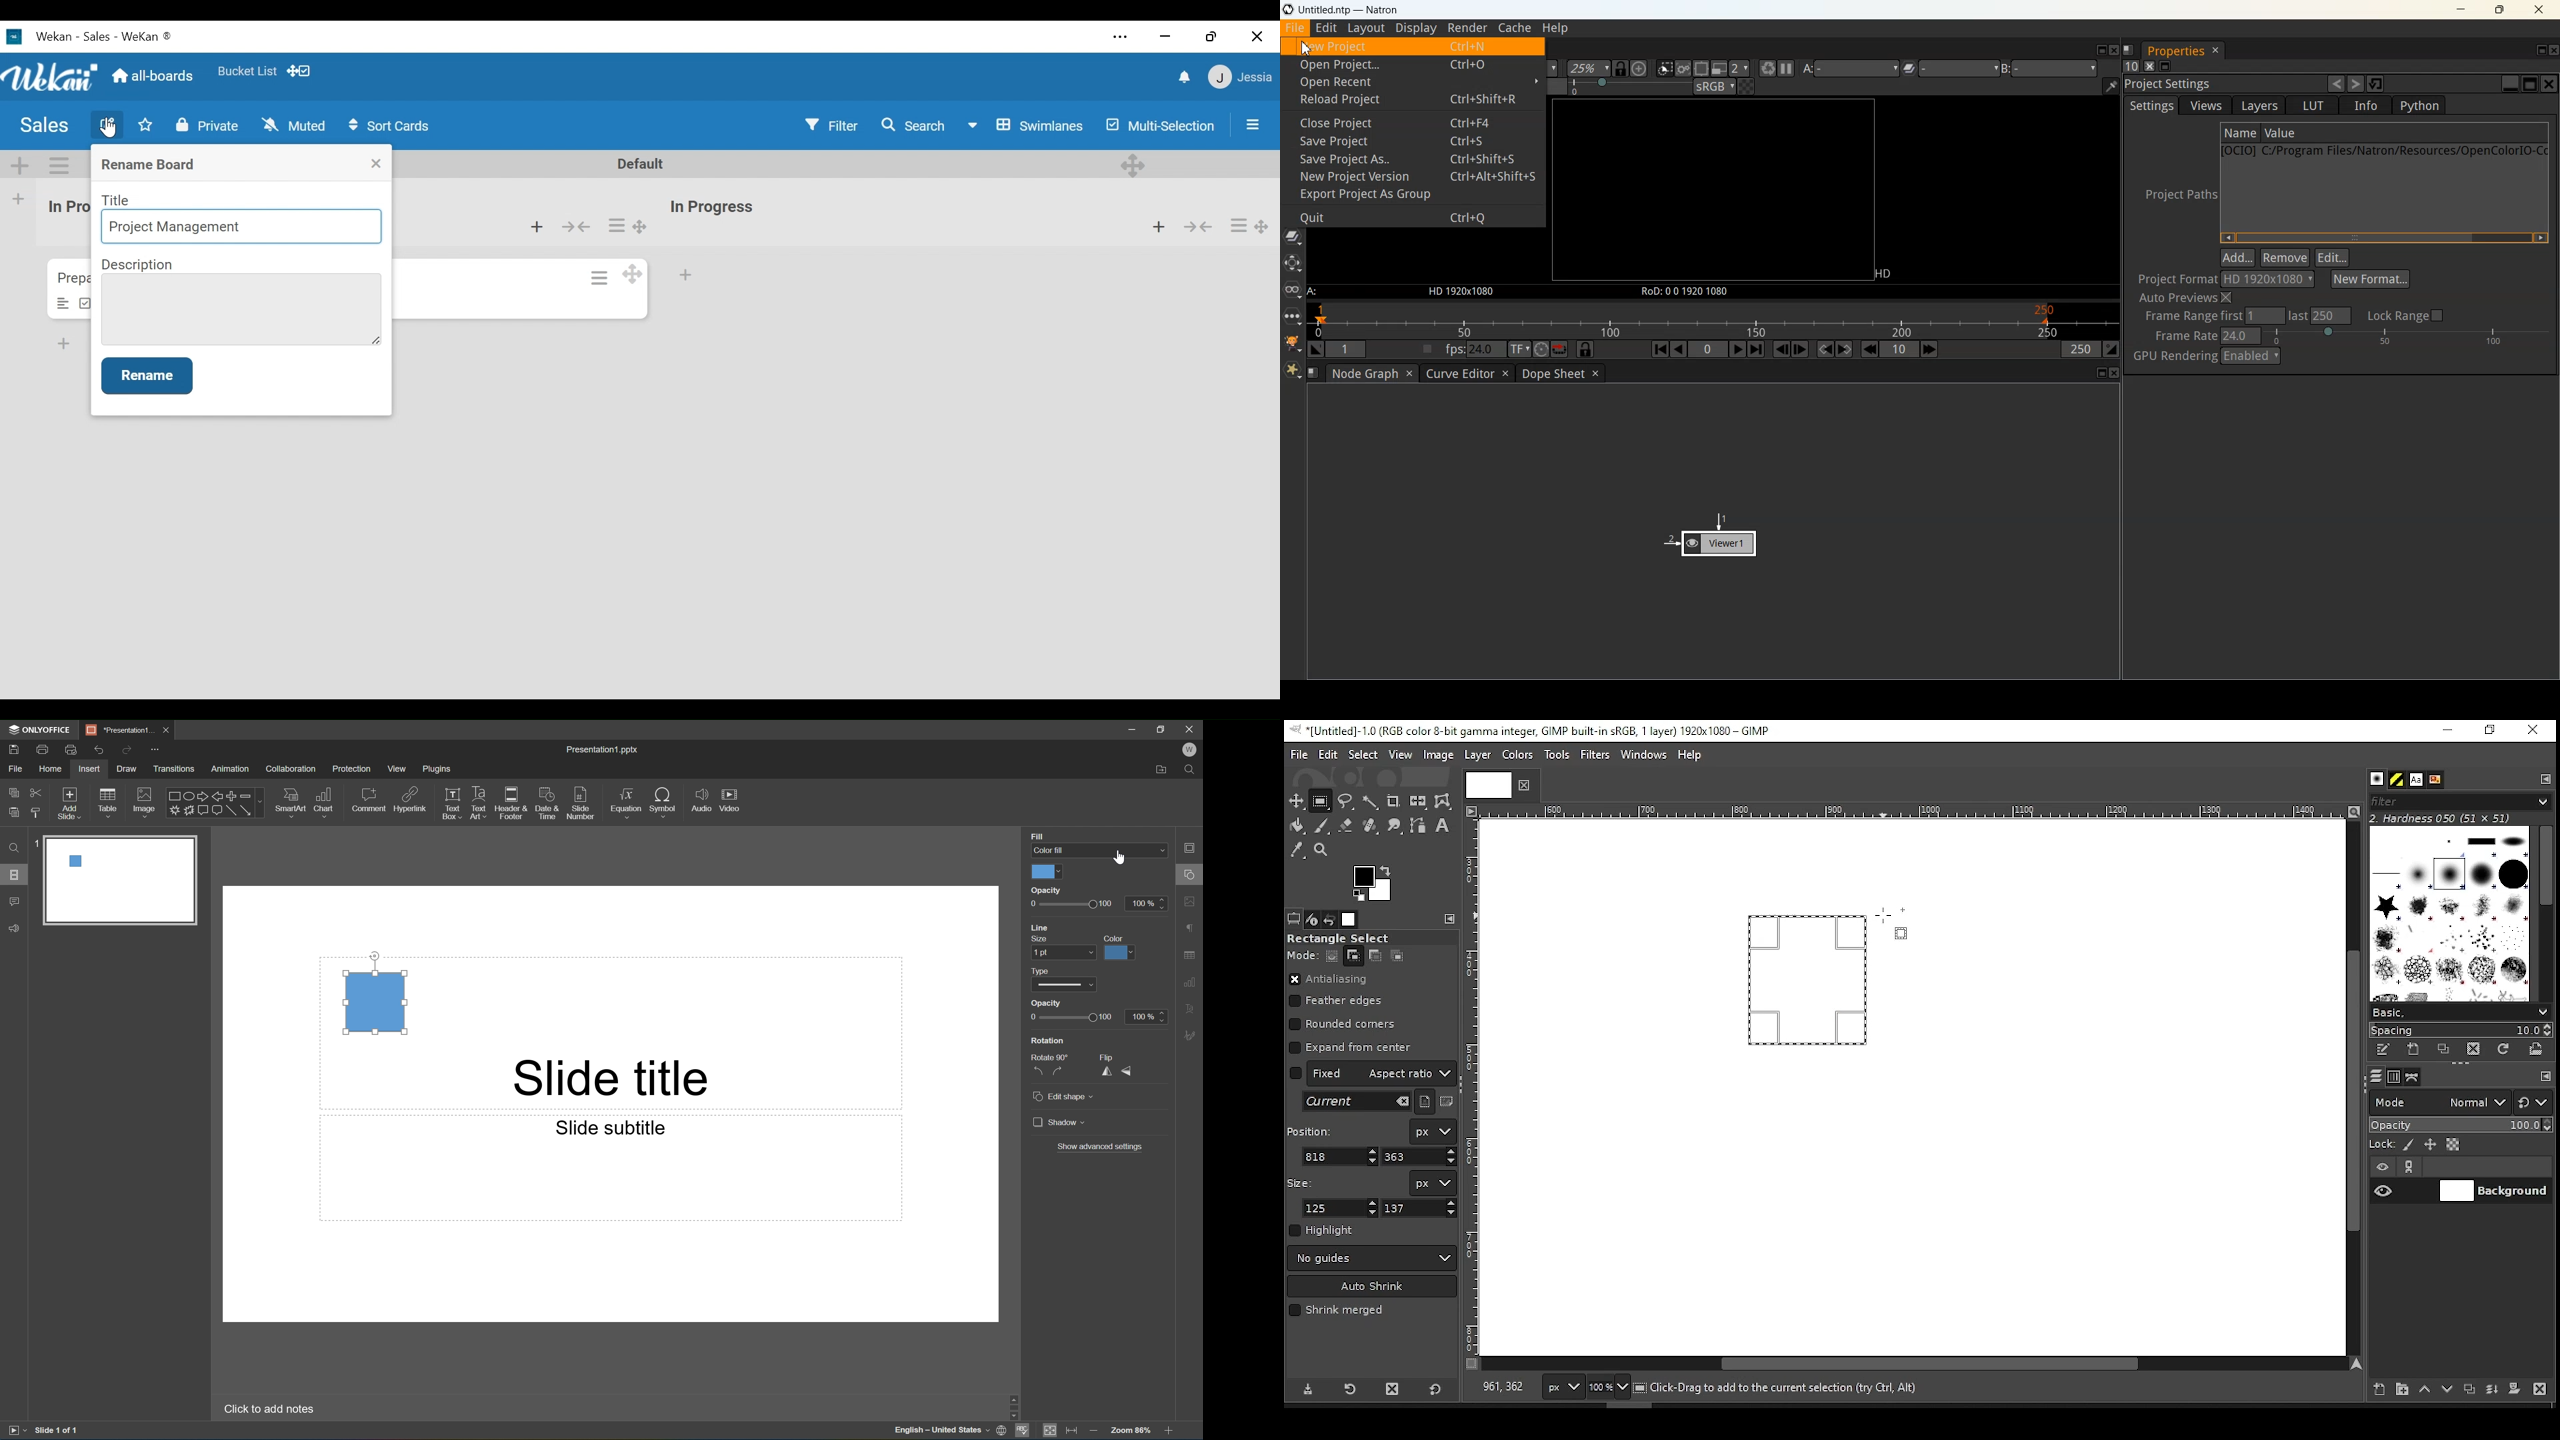  What do you see at coordinates (1064, 1097) in the screenshot?
I see `Edit shape` at bounding box center [1064, 1097].